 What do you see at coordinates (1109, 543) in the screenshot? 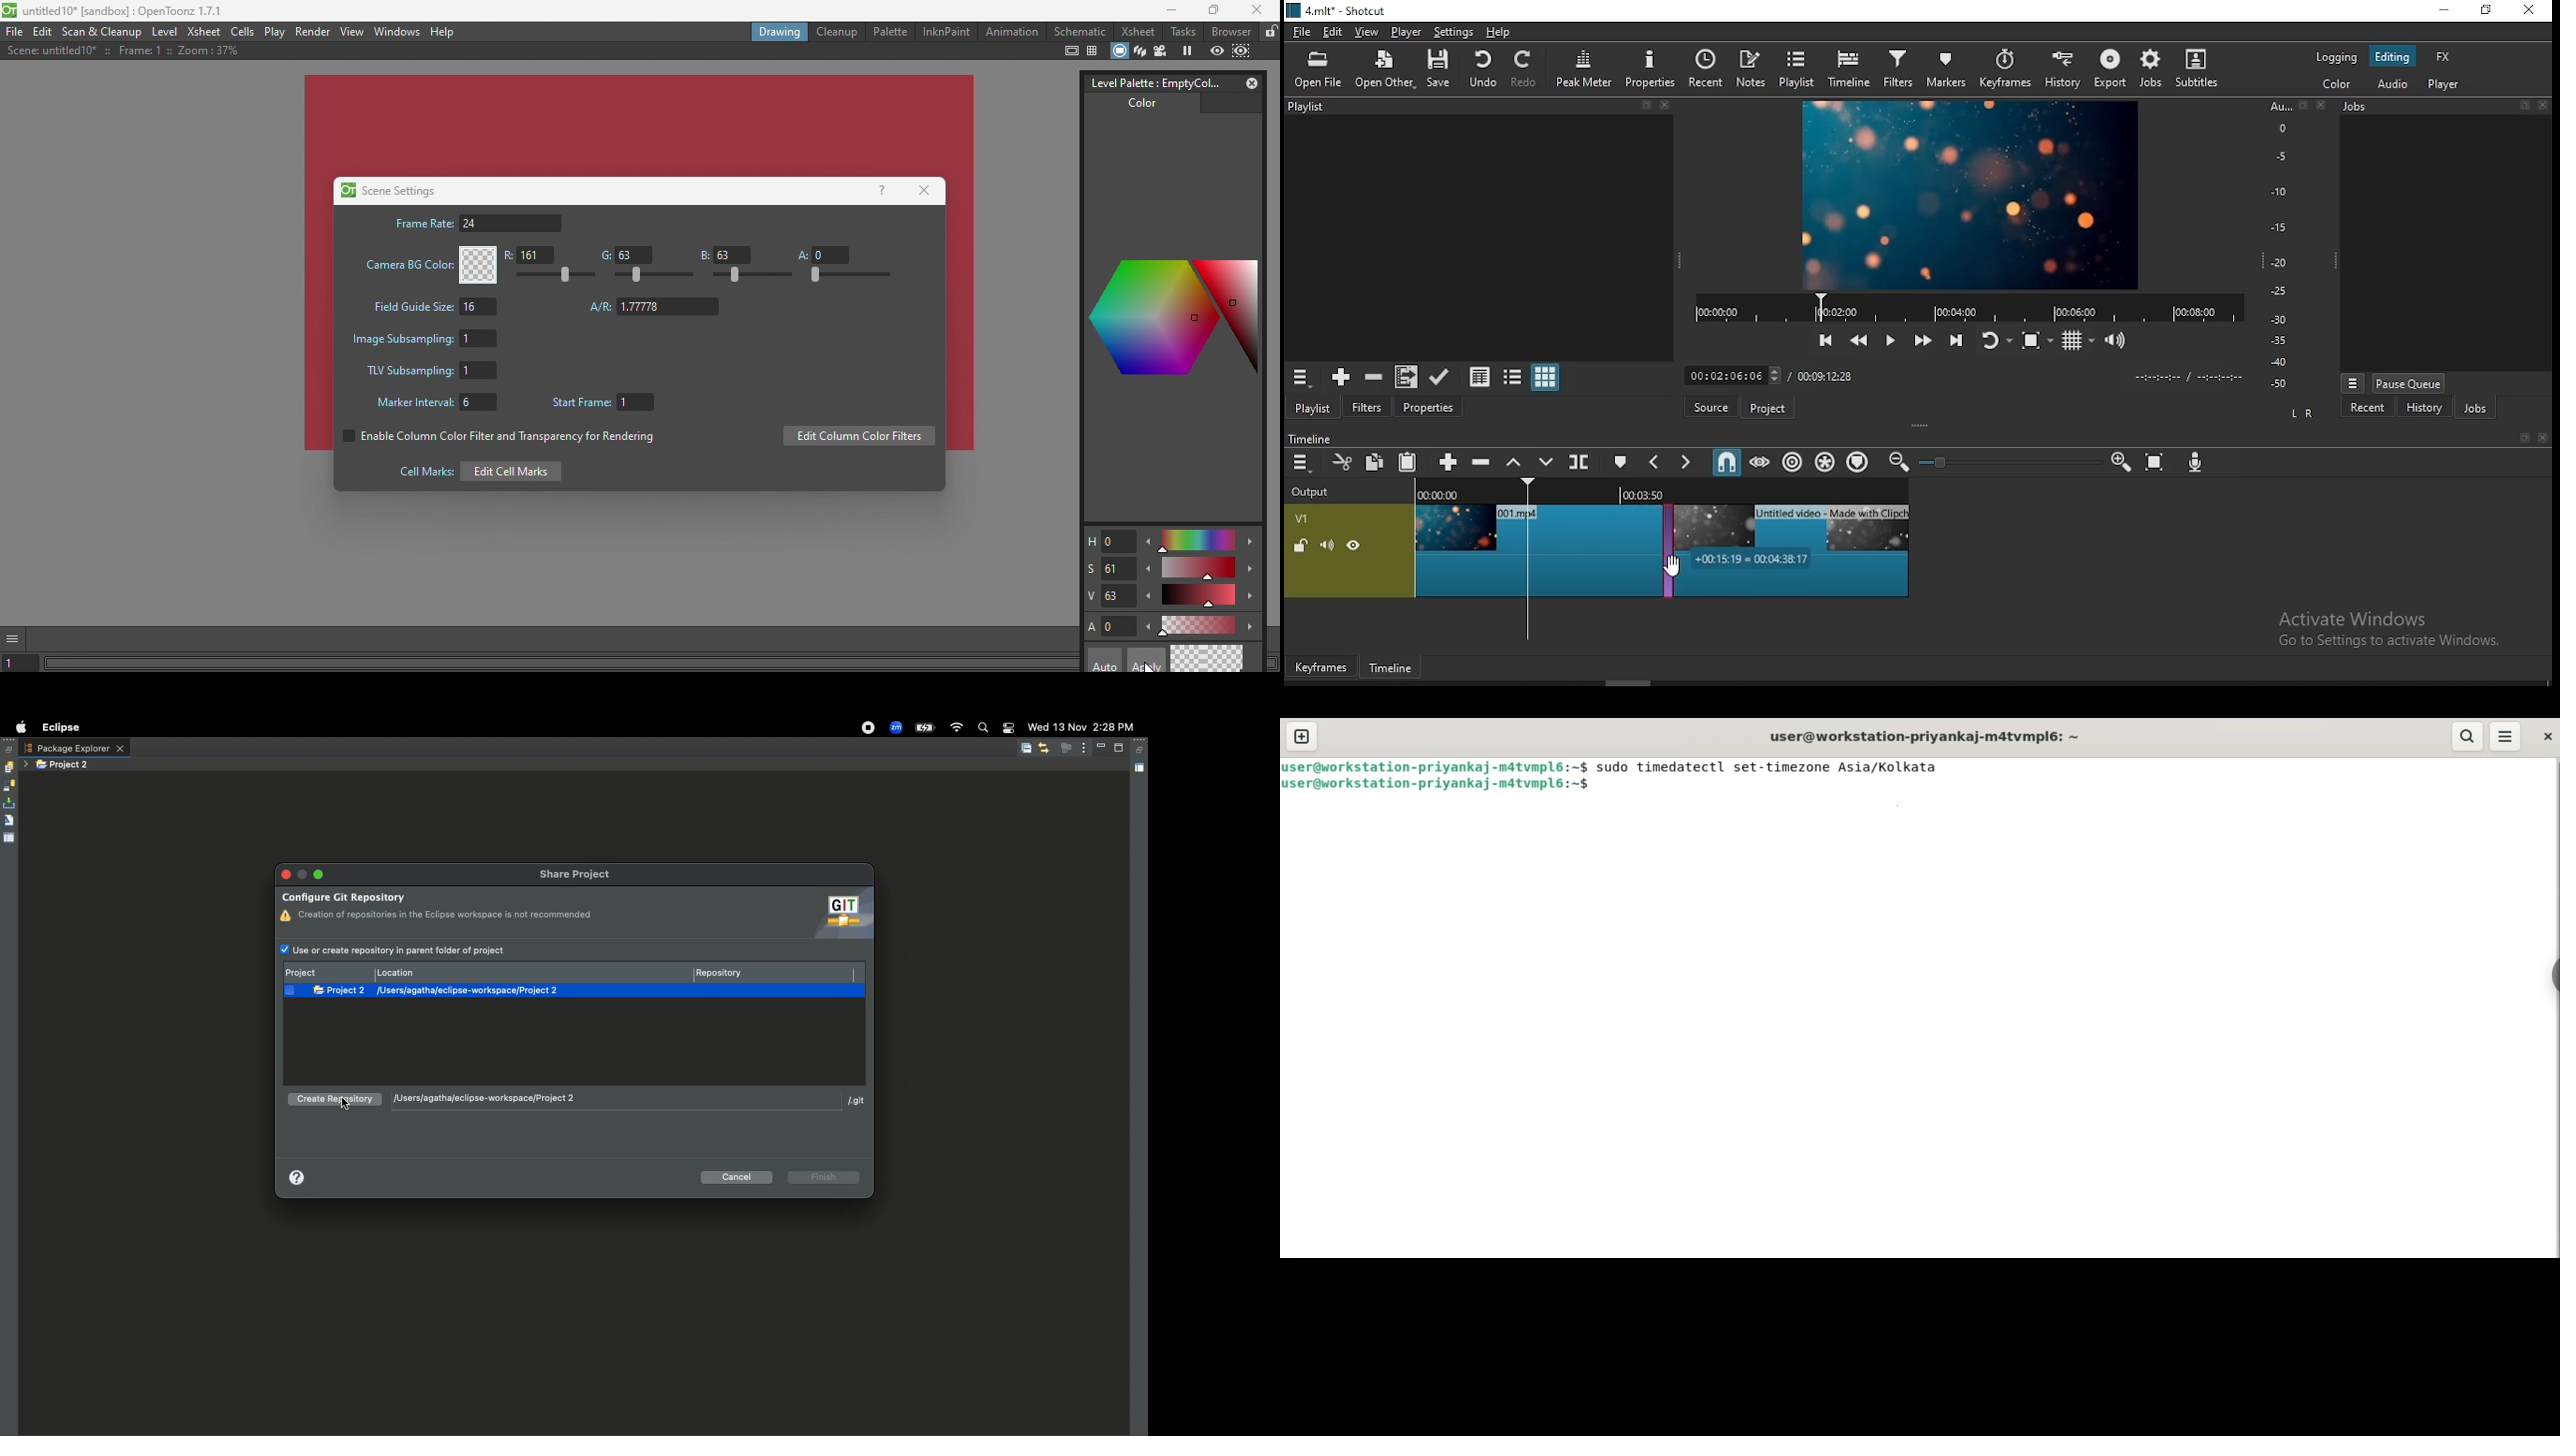
I see `H` at bounding box center [1109, 543].